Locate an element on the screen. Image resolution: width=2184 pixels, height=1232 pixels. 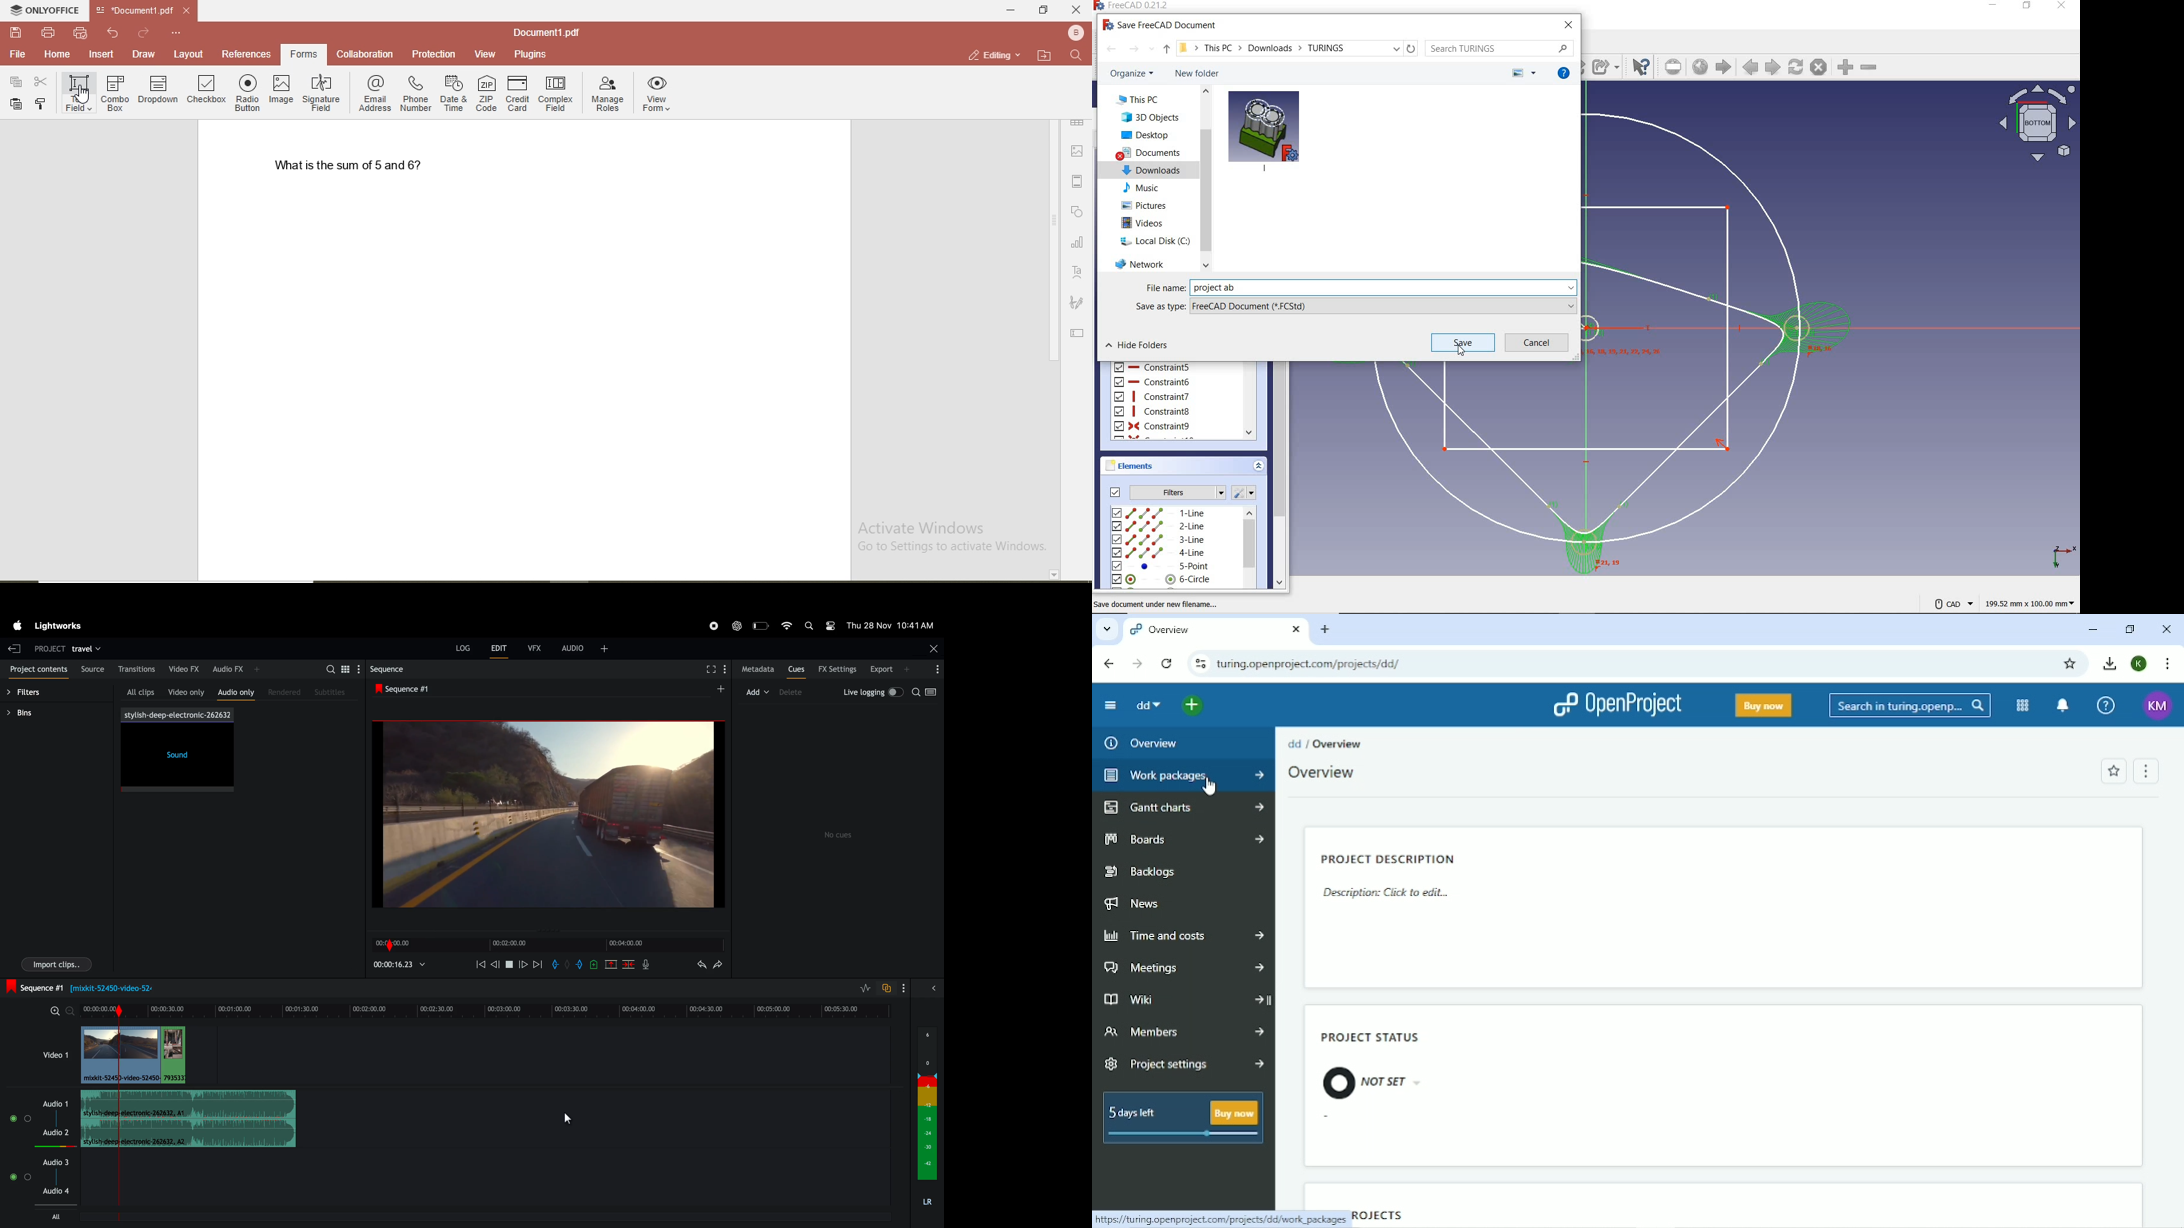
Project description is located at coordinates (1389, 877).